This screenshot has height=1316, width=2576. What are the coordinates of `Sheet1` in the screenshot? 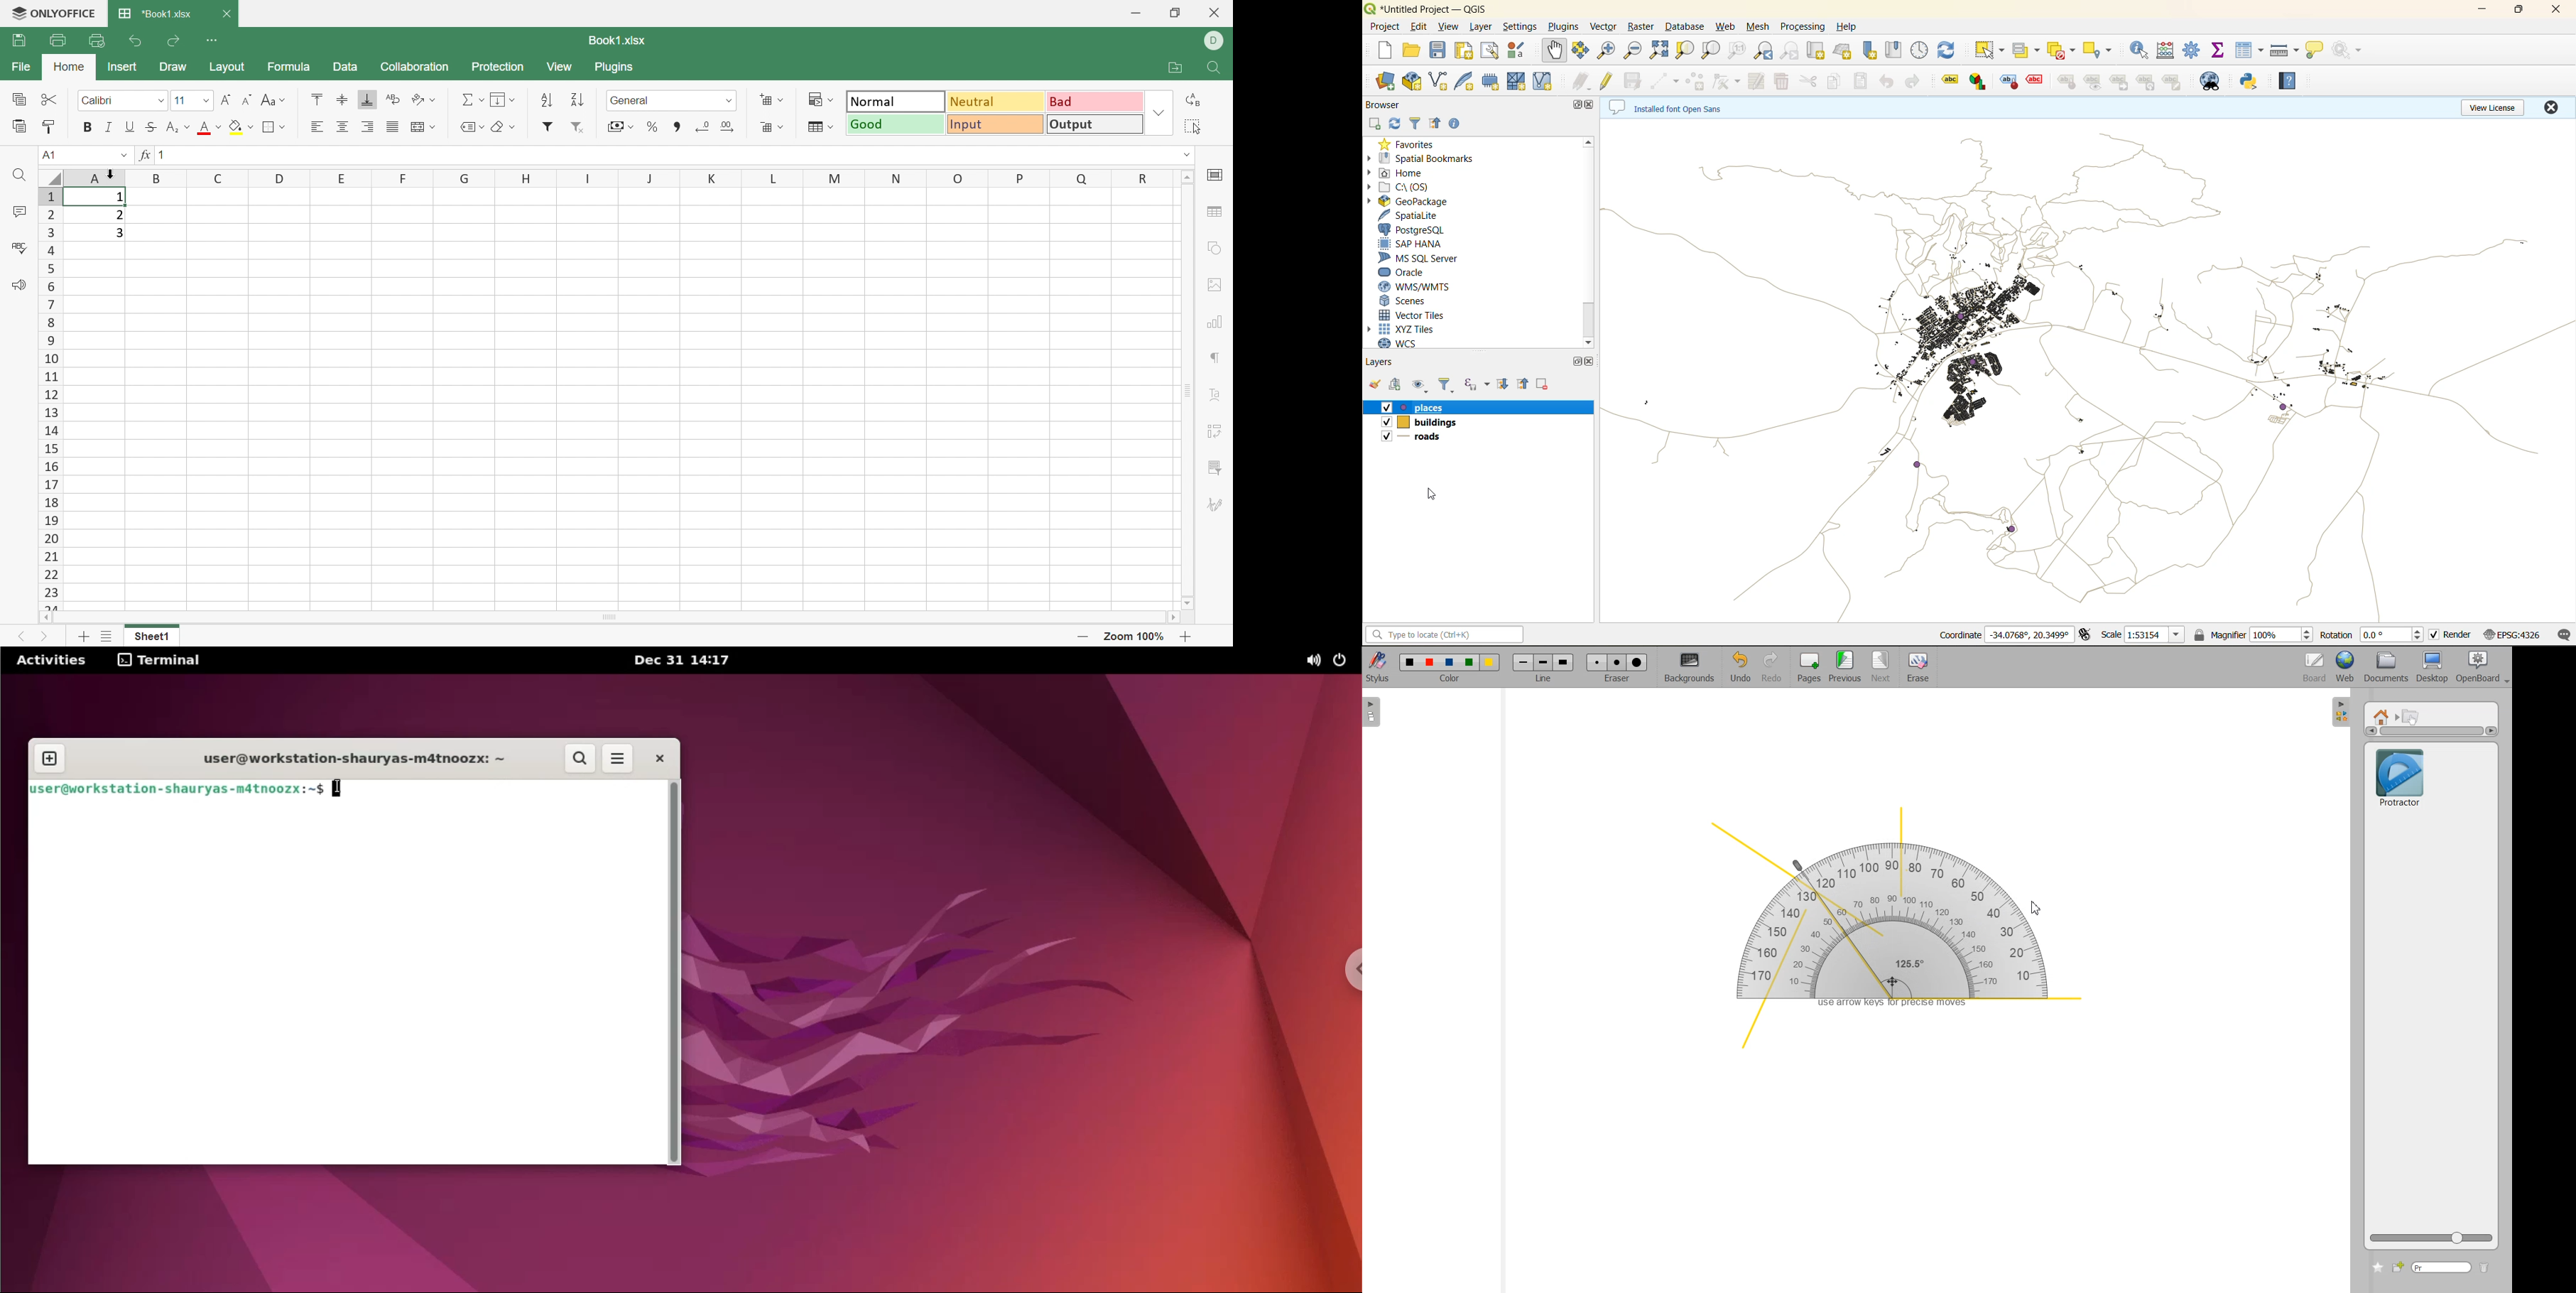 It's located at (151, 637).